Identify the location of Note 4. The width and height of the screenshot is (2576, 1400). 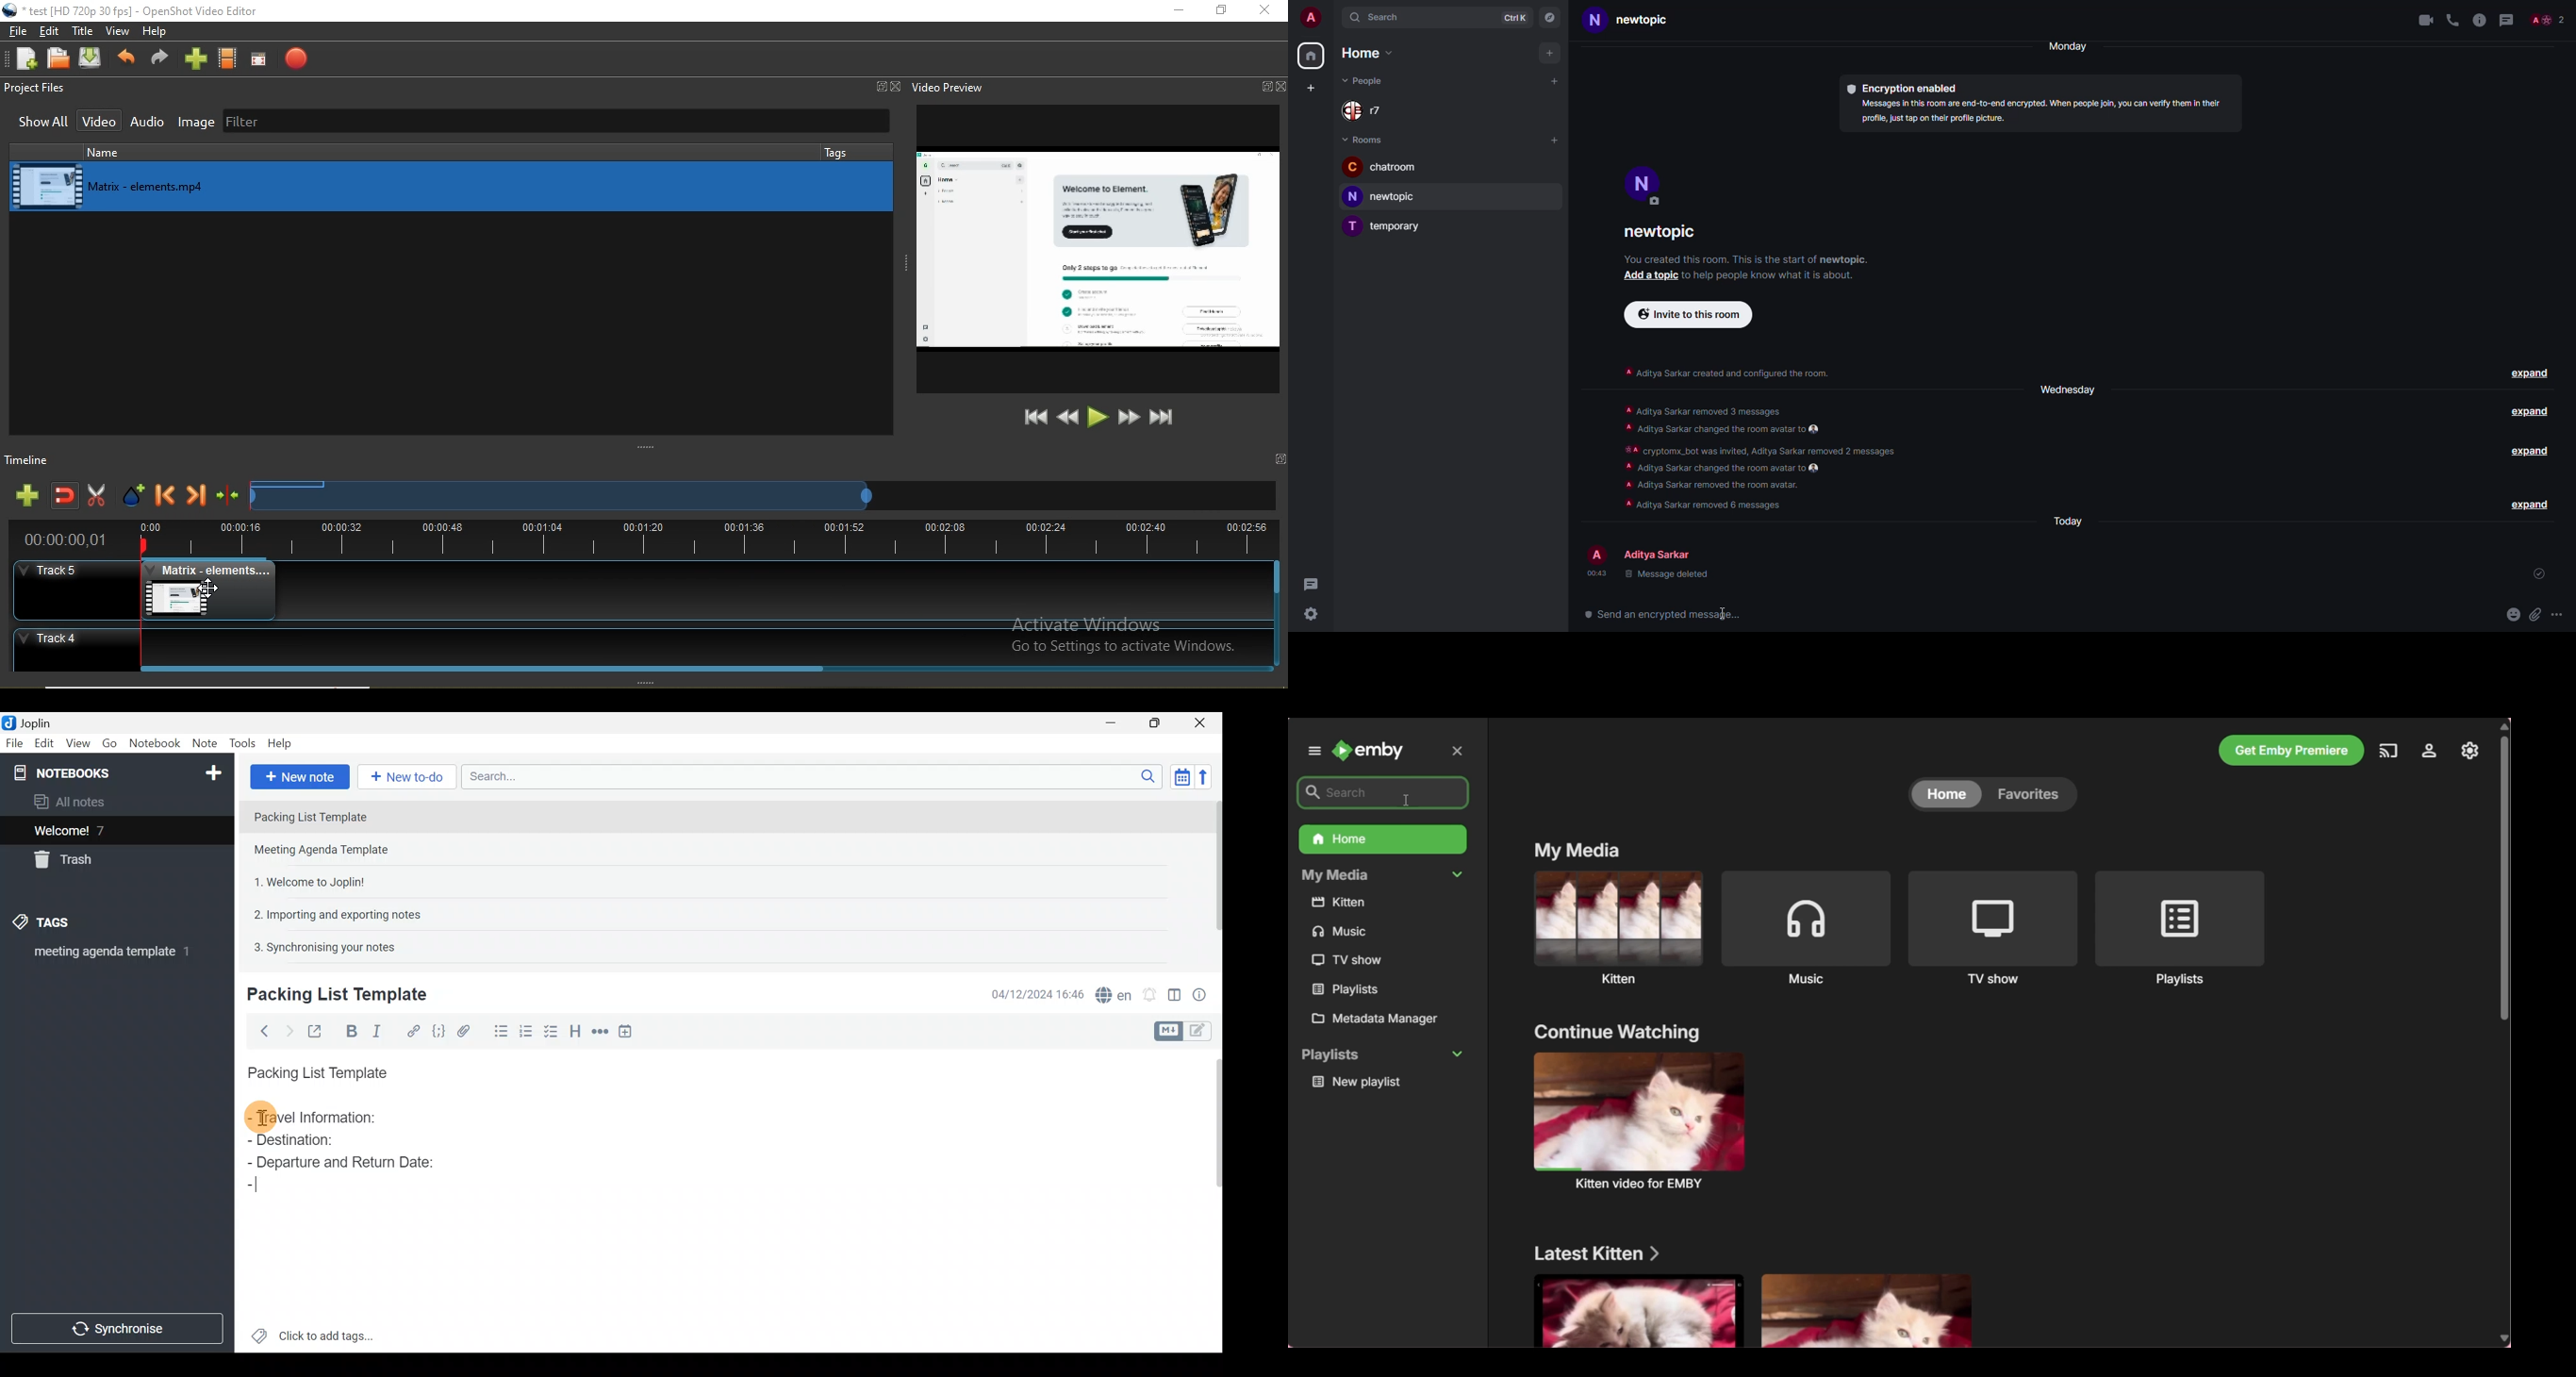
(331, 912).